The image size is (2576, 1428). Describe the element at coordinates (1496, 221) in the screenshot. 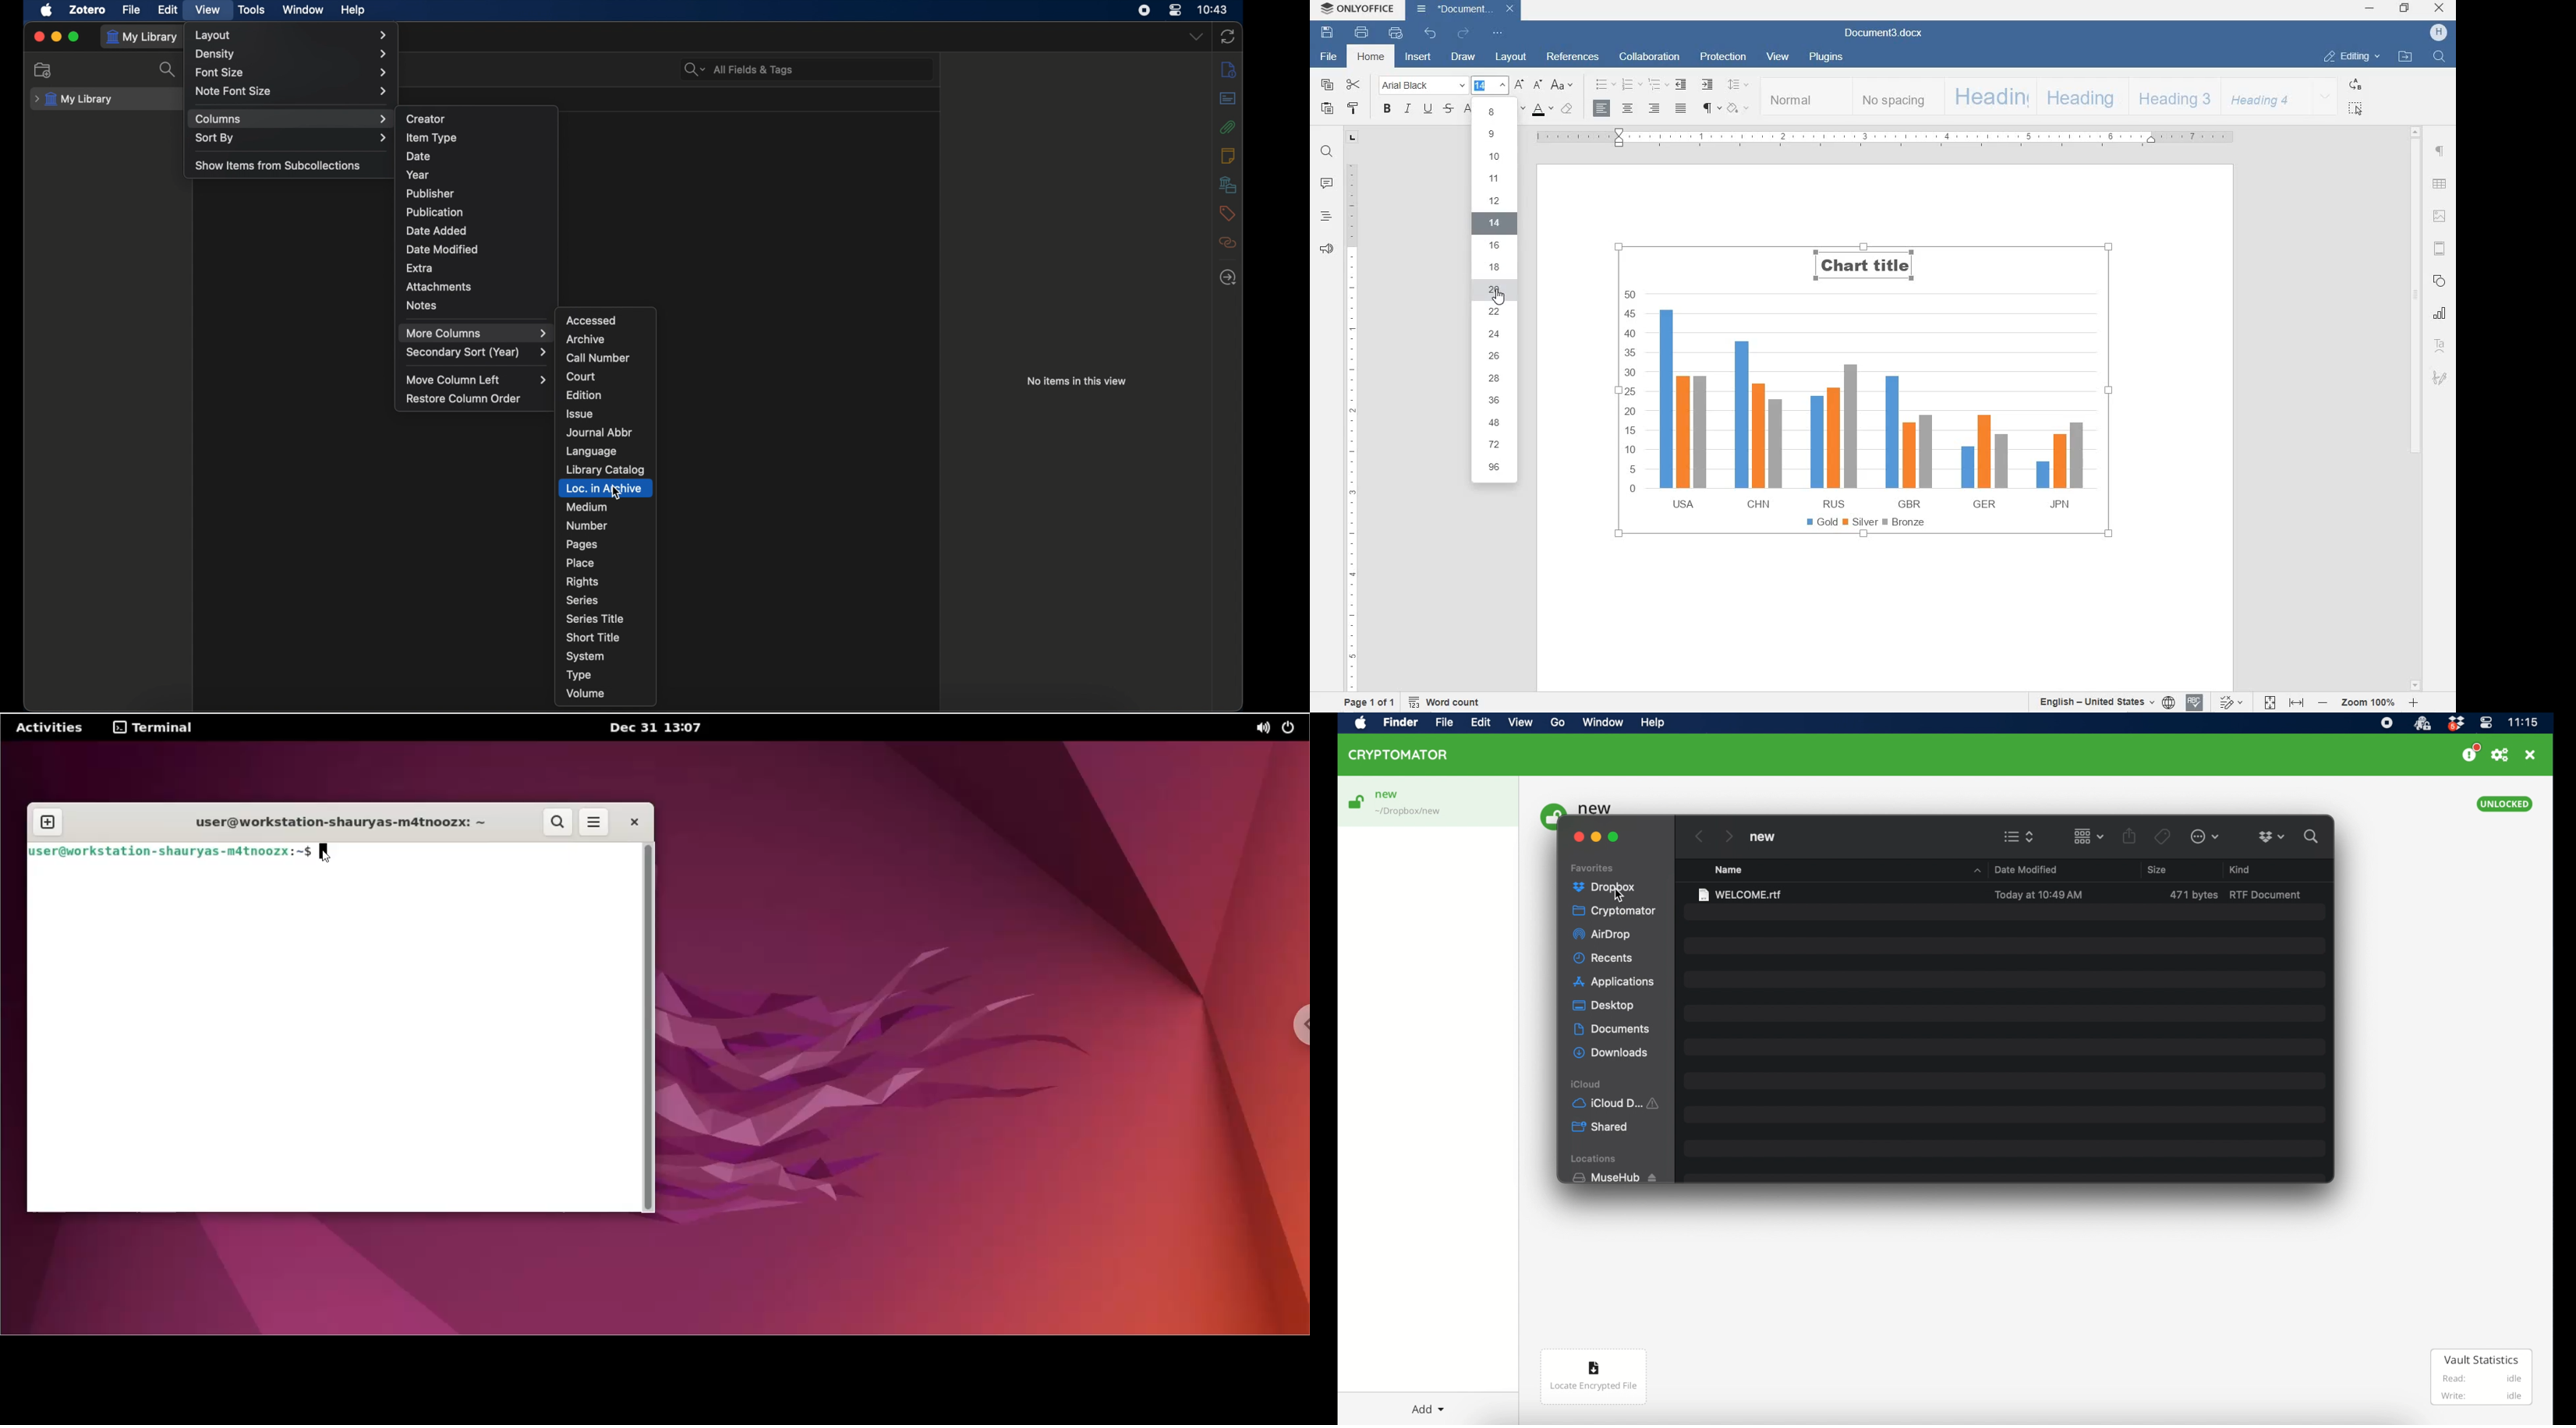

I see `14` at that location.